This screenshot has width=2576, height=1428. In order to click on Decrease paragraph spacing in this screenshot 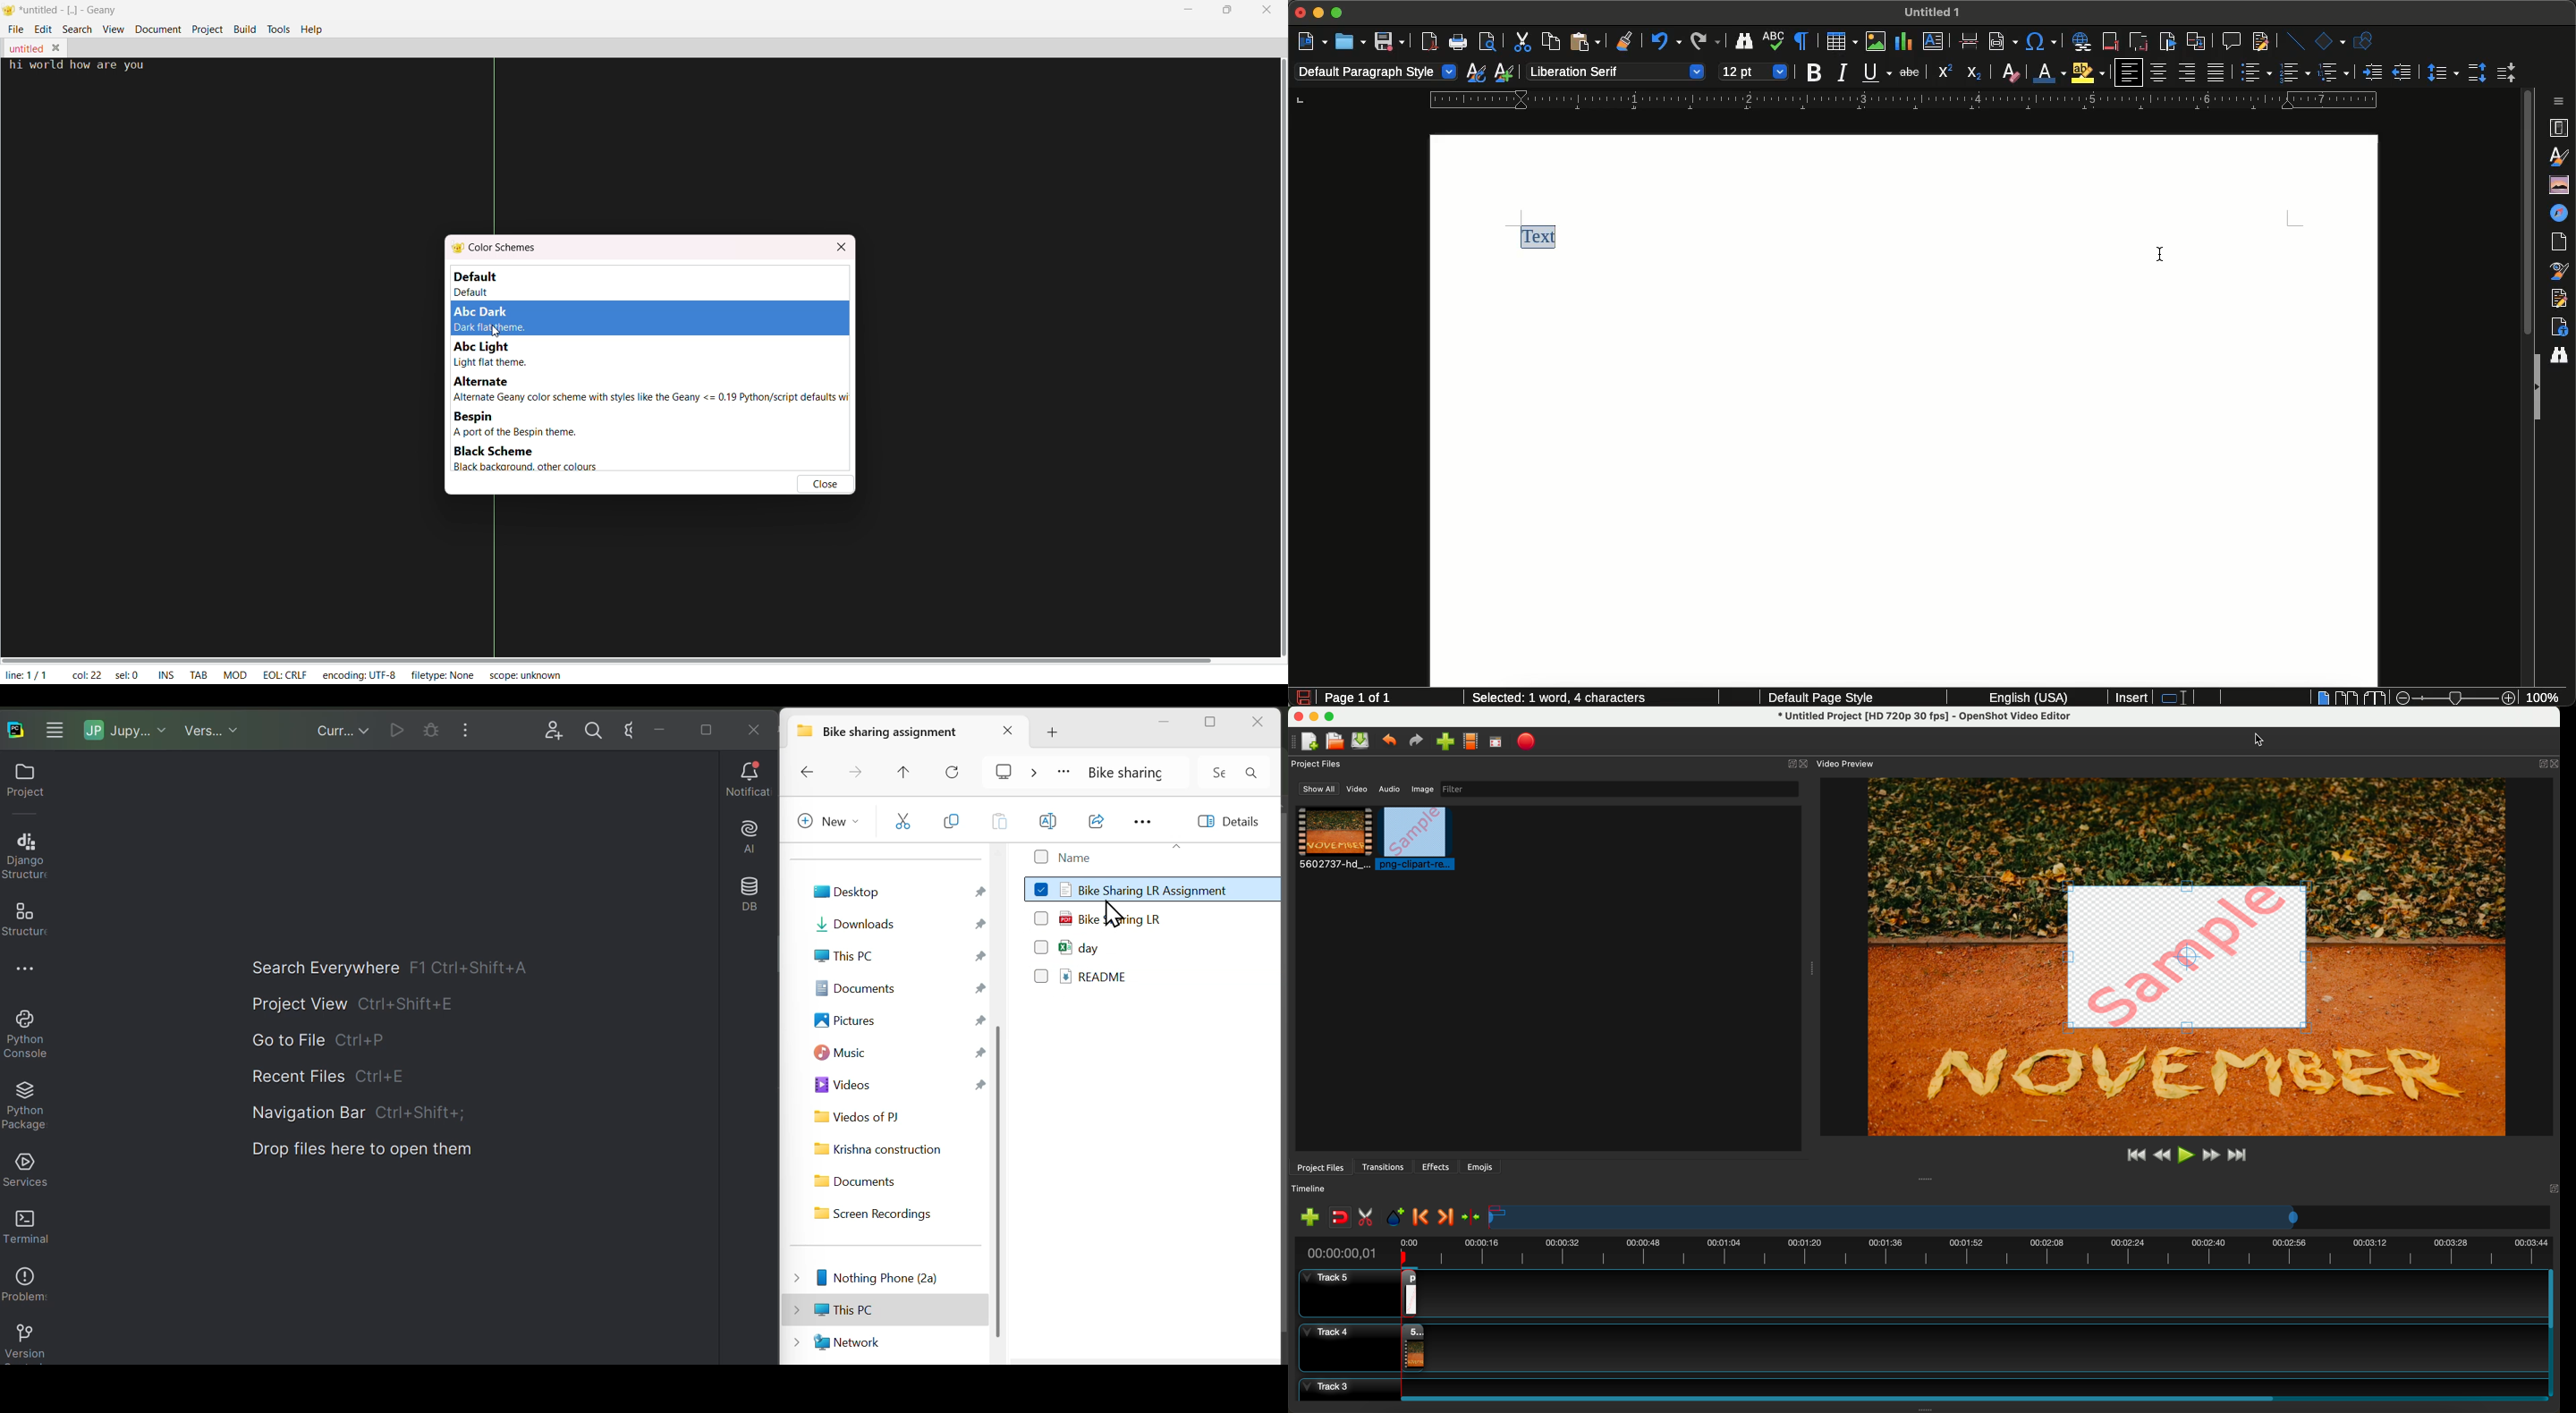, I will do `click(2504, 74)`.